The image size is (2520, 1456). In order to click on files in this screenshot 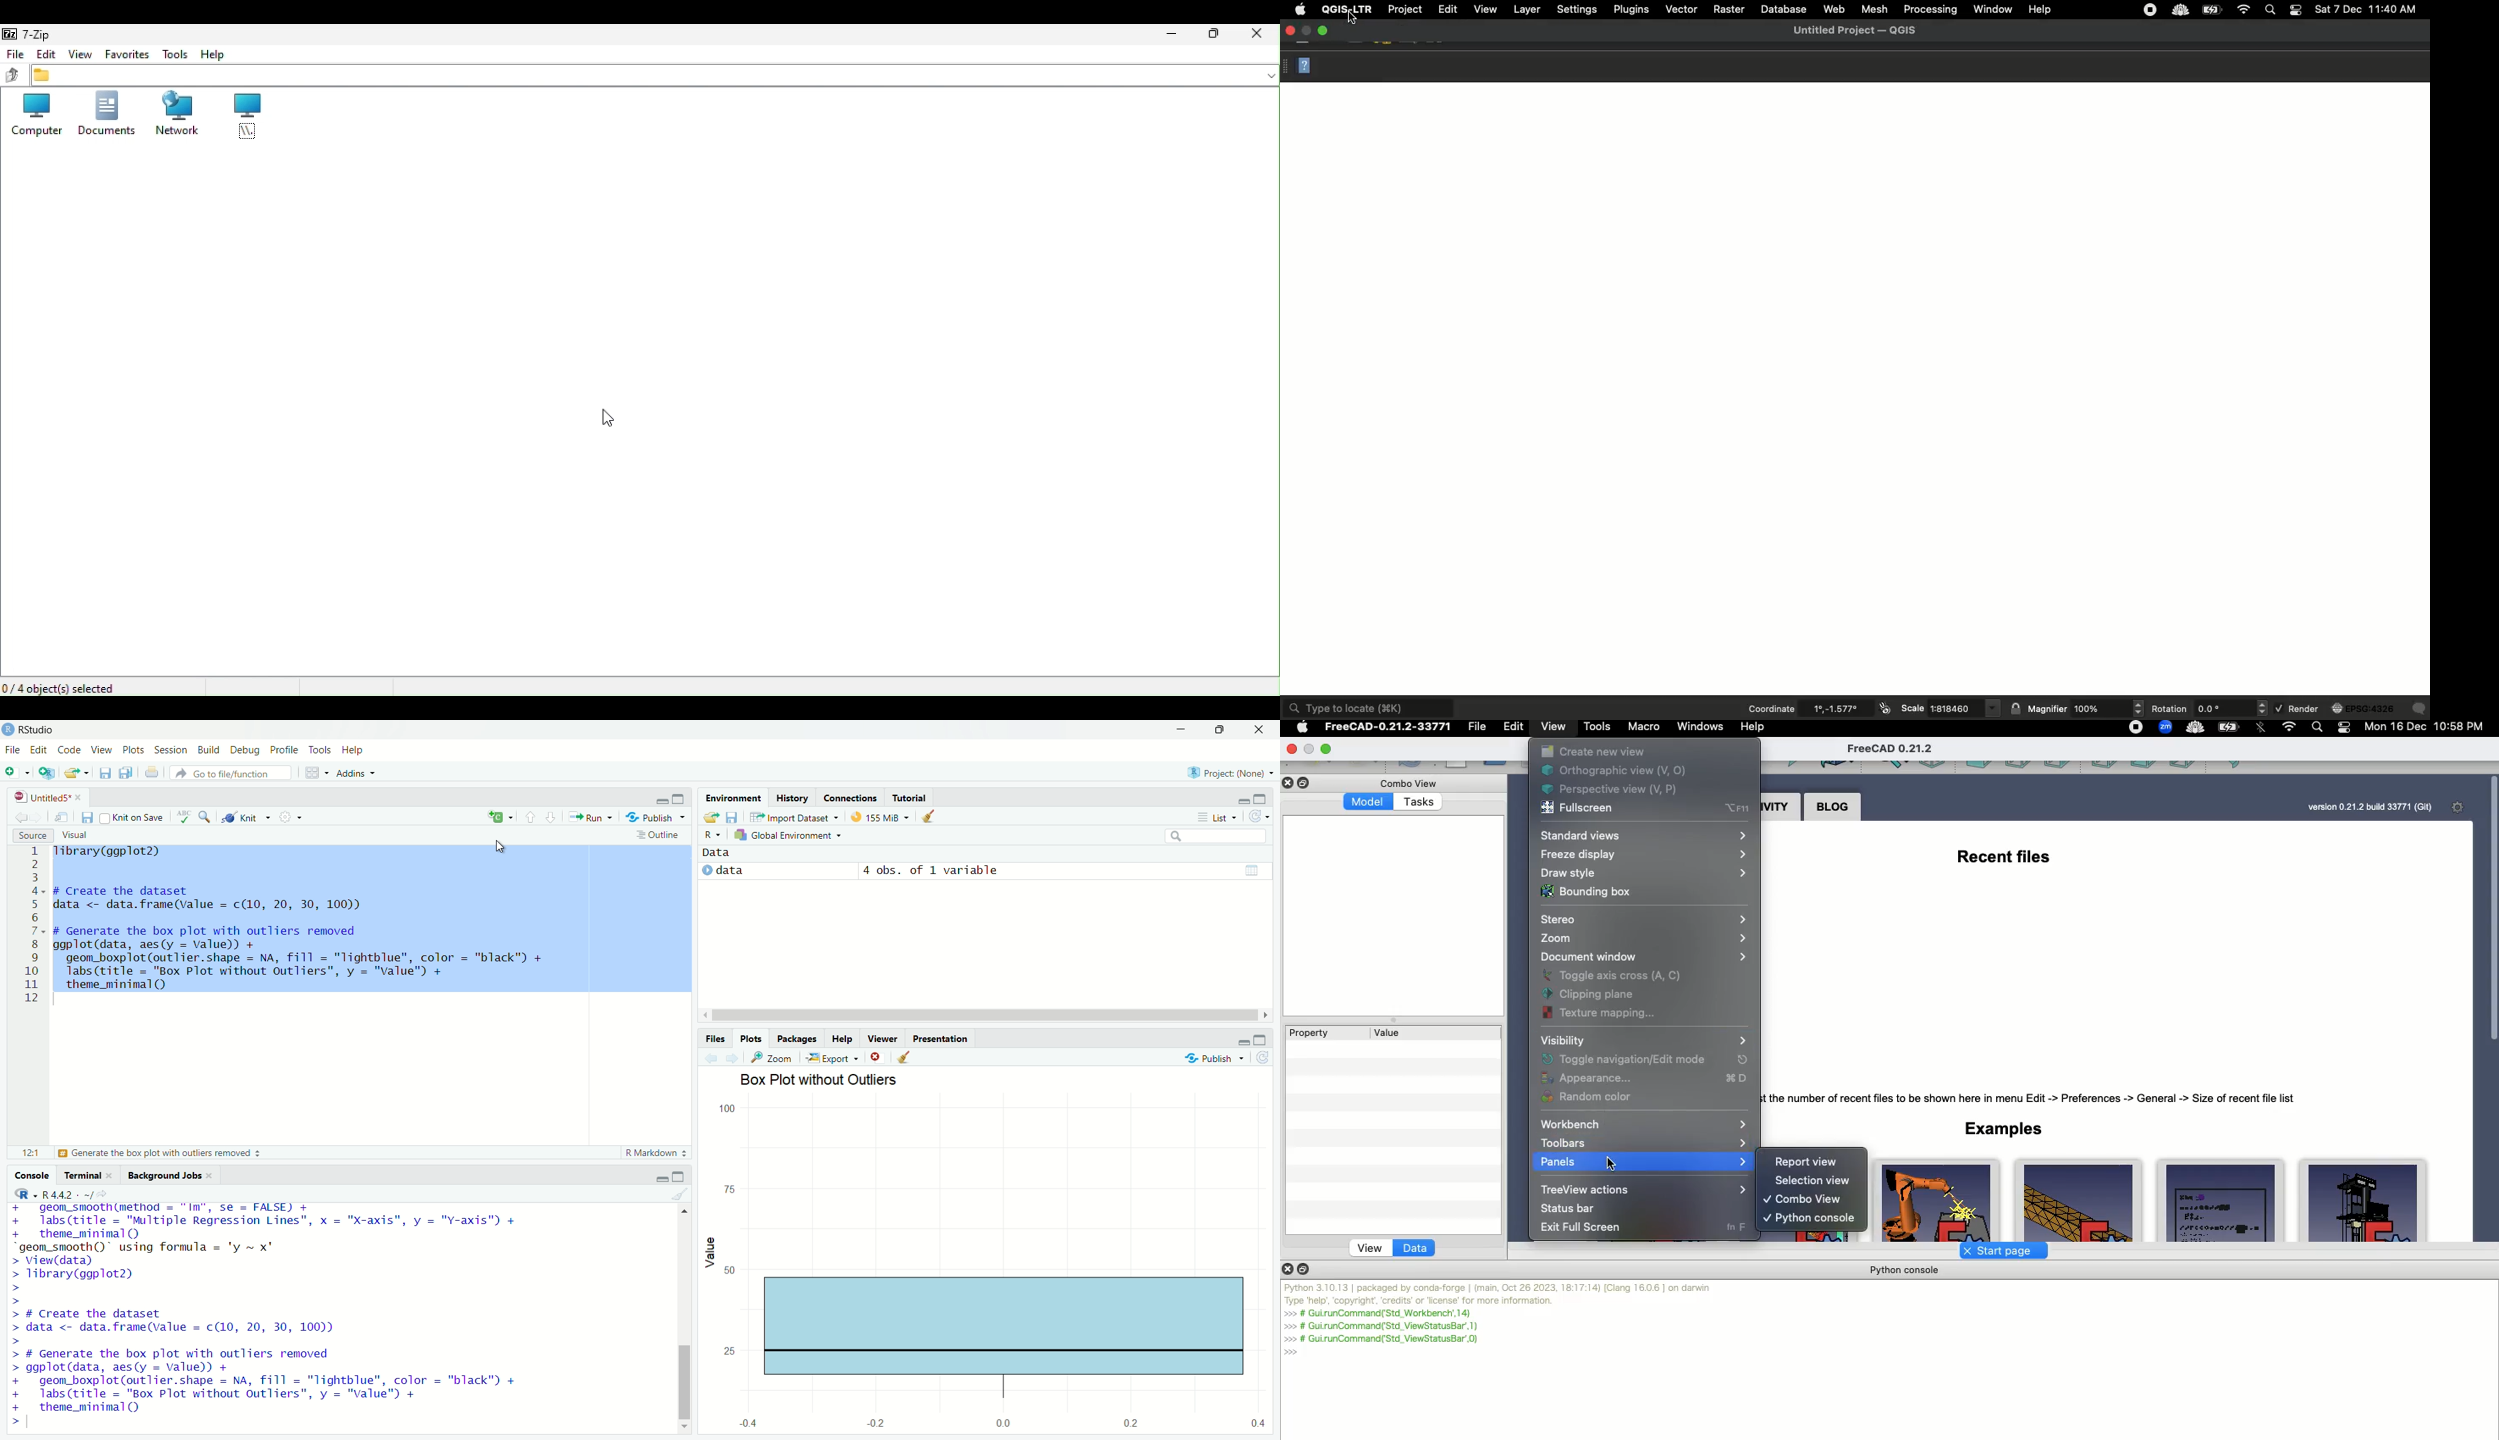, I will do `click(735, 817)`.